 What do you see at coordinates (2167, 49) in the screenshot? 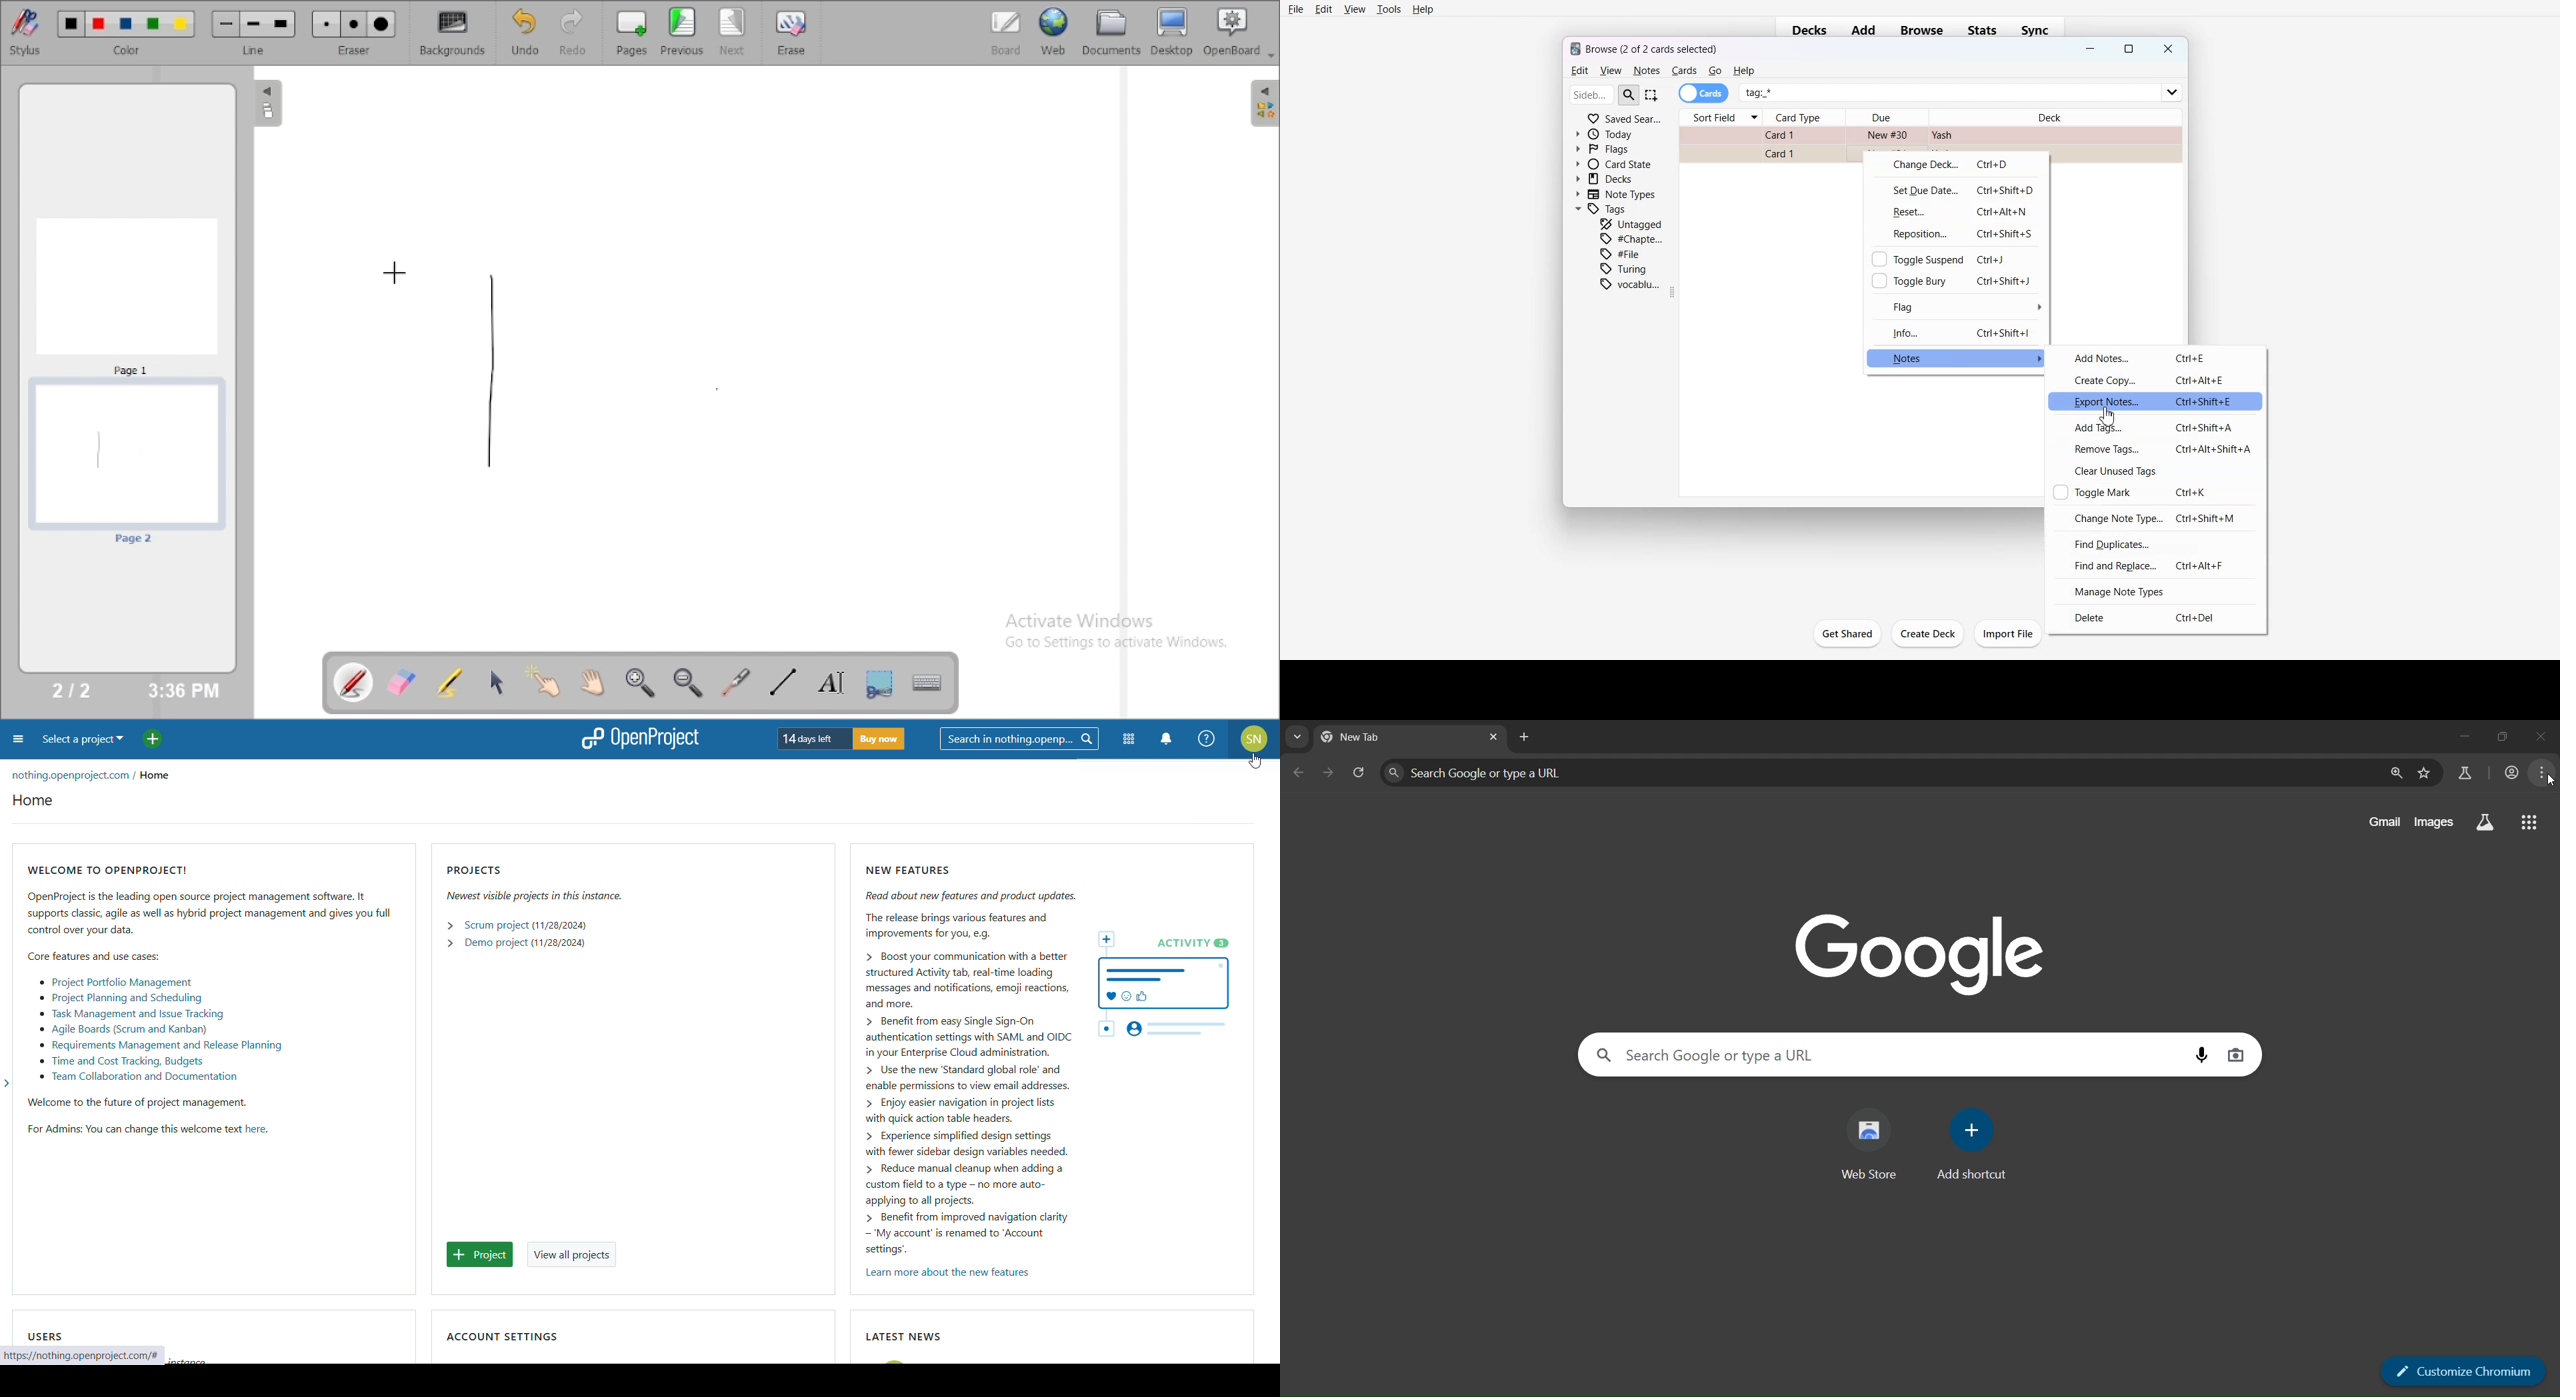
I see `Close` at bounding box center [2167, 49].